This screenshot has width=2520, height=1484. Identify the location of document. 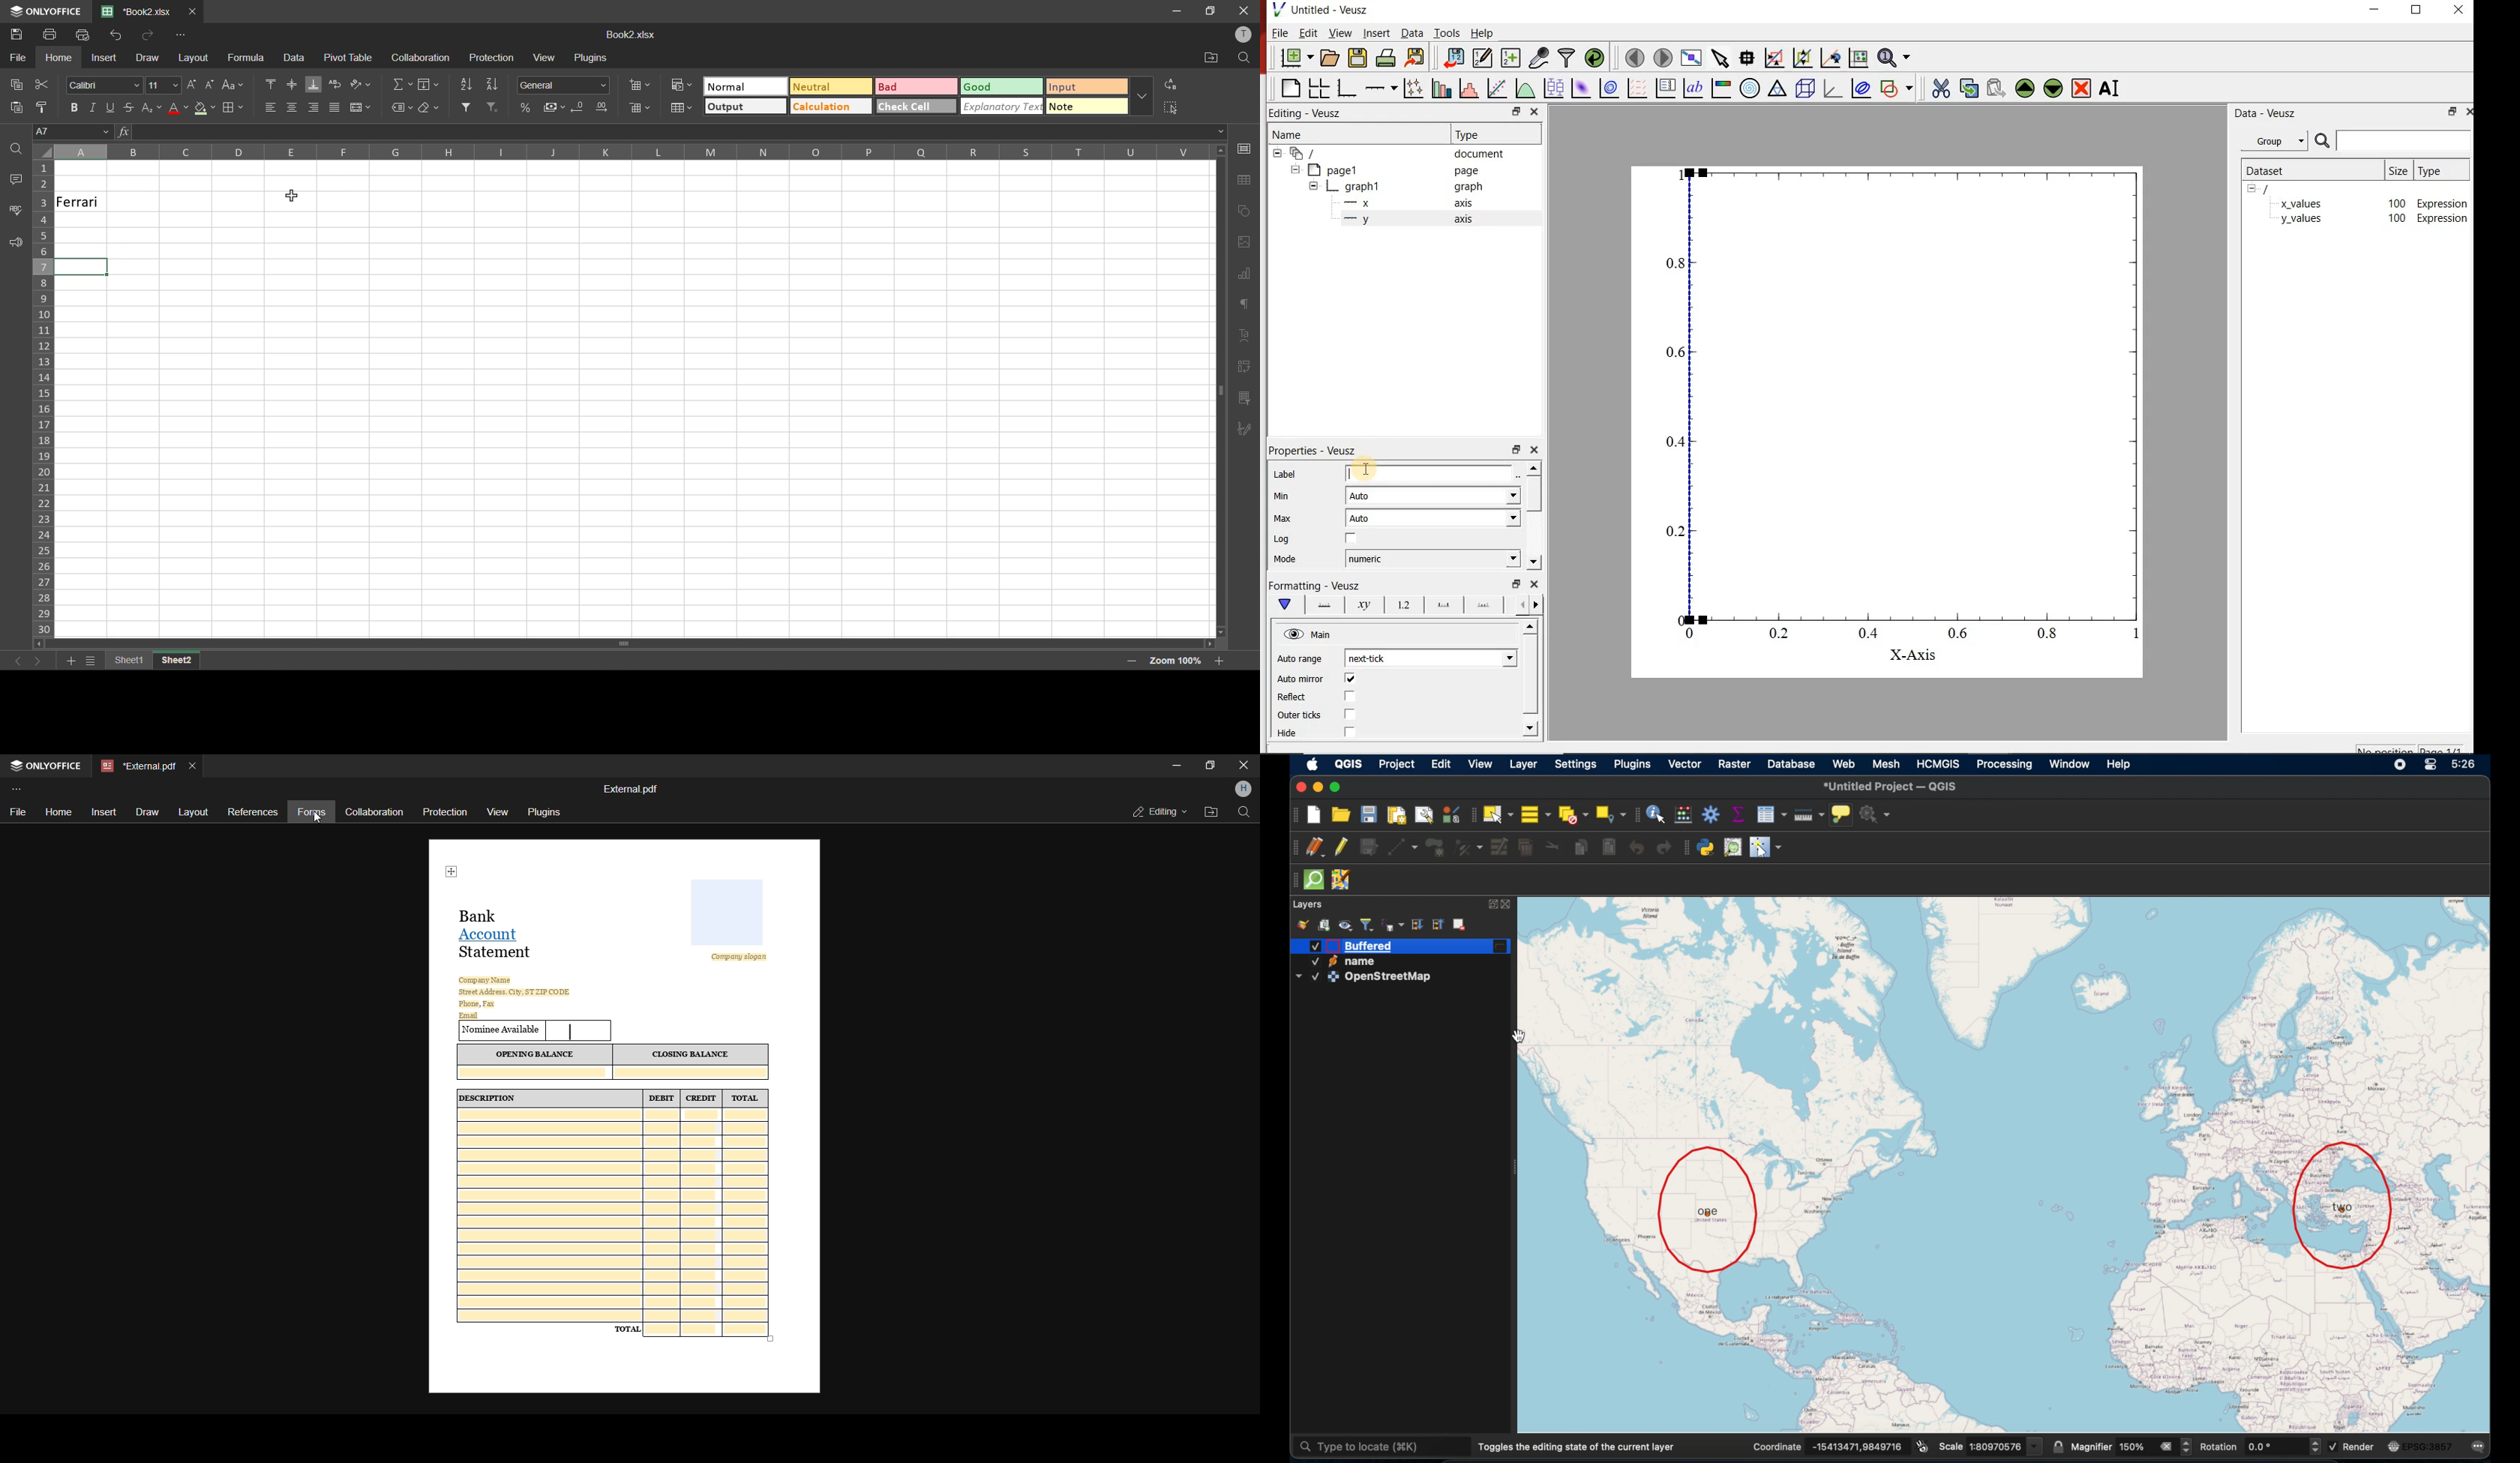
(1478, 154).